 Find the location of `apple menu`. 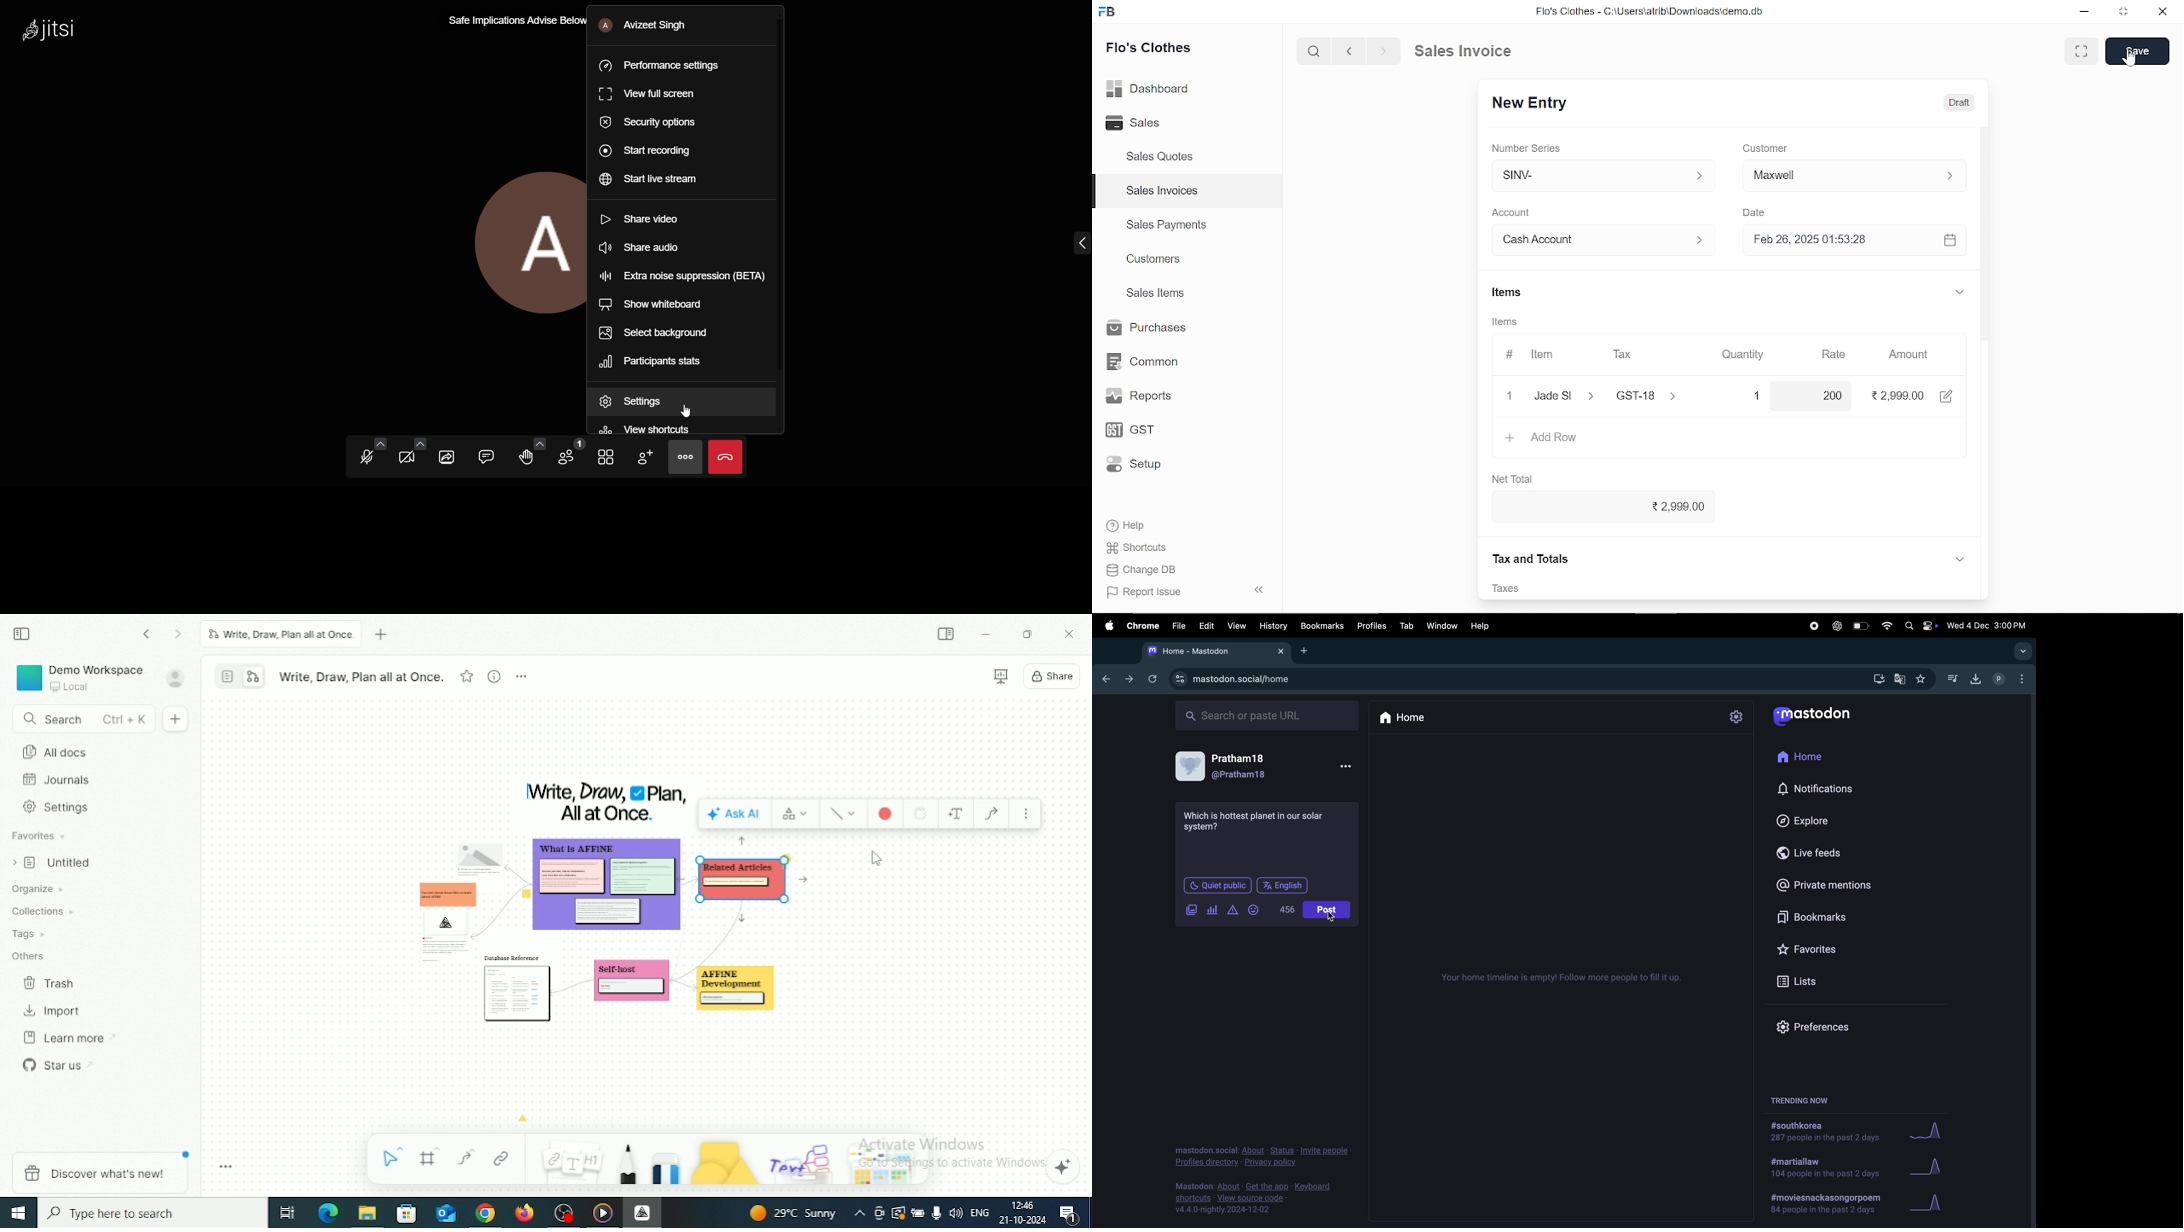

apple menu is located at coordinates (1106, 626).